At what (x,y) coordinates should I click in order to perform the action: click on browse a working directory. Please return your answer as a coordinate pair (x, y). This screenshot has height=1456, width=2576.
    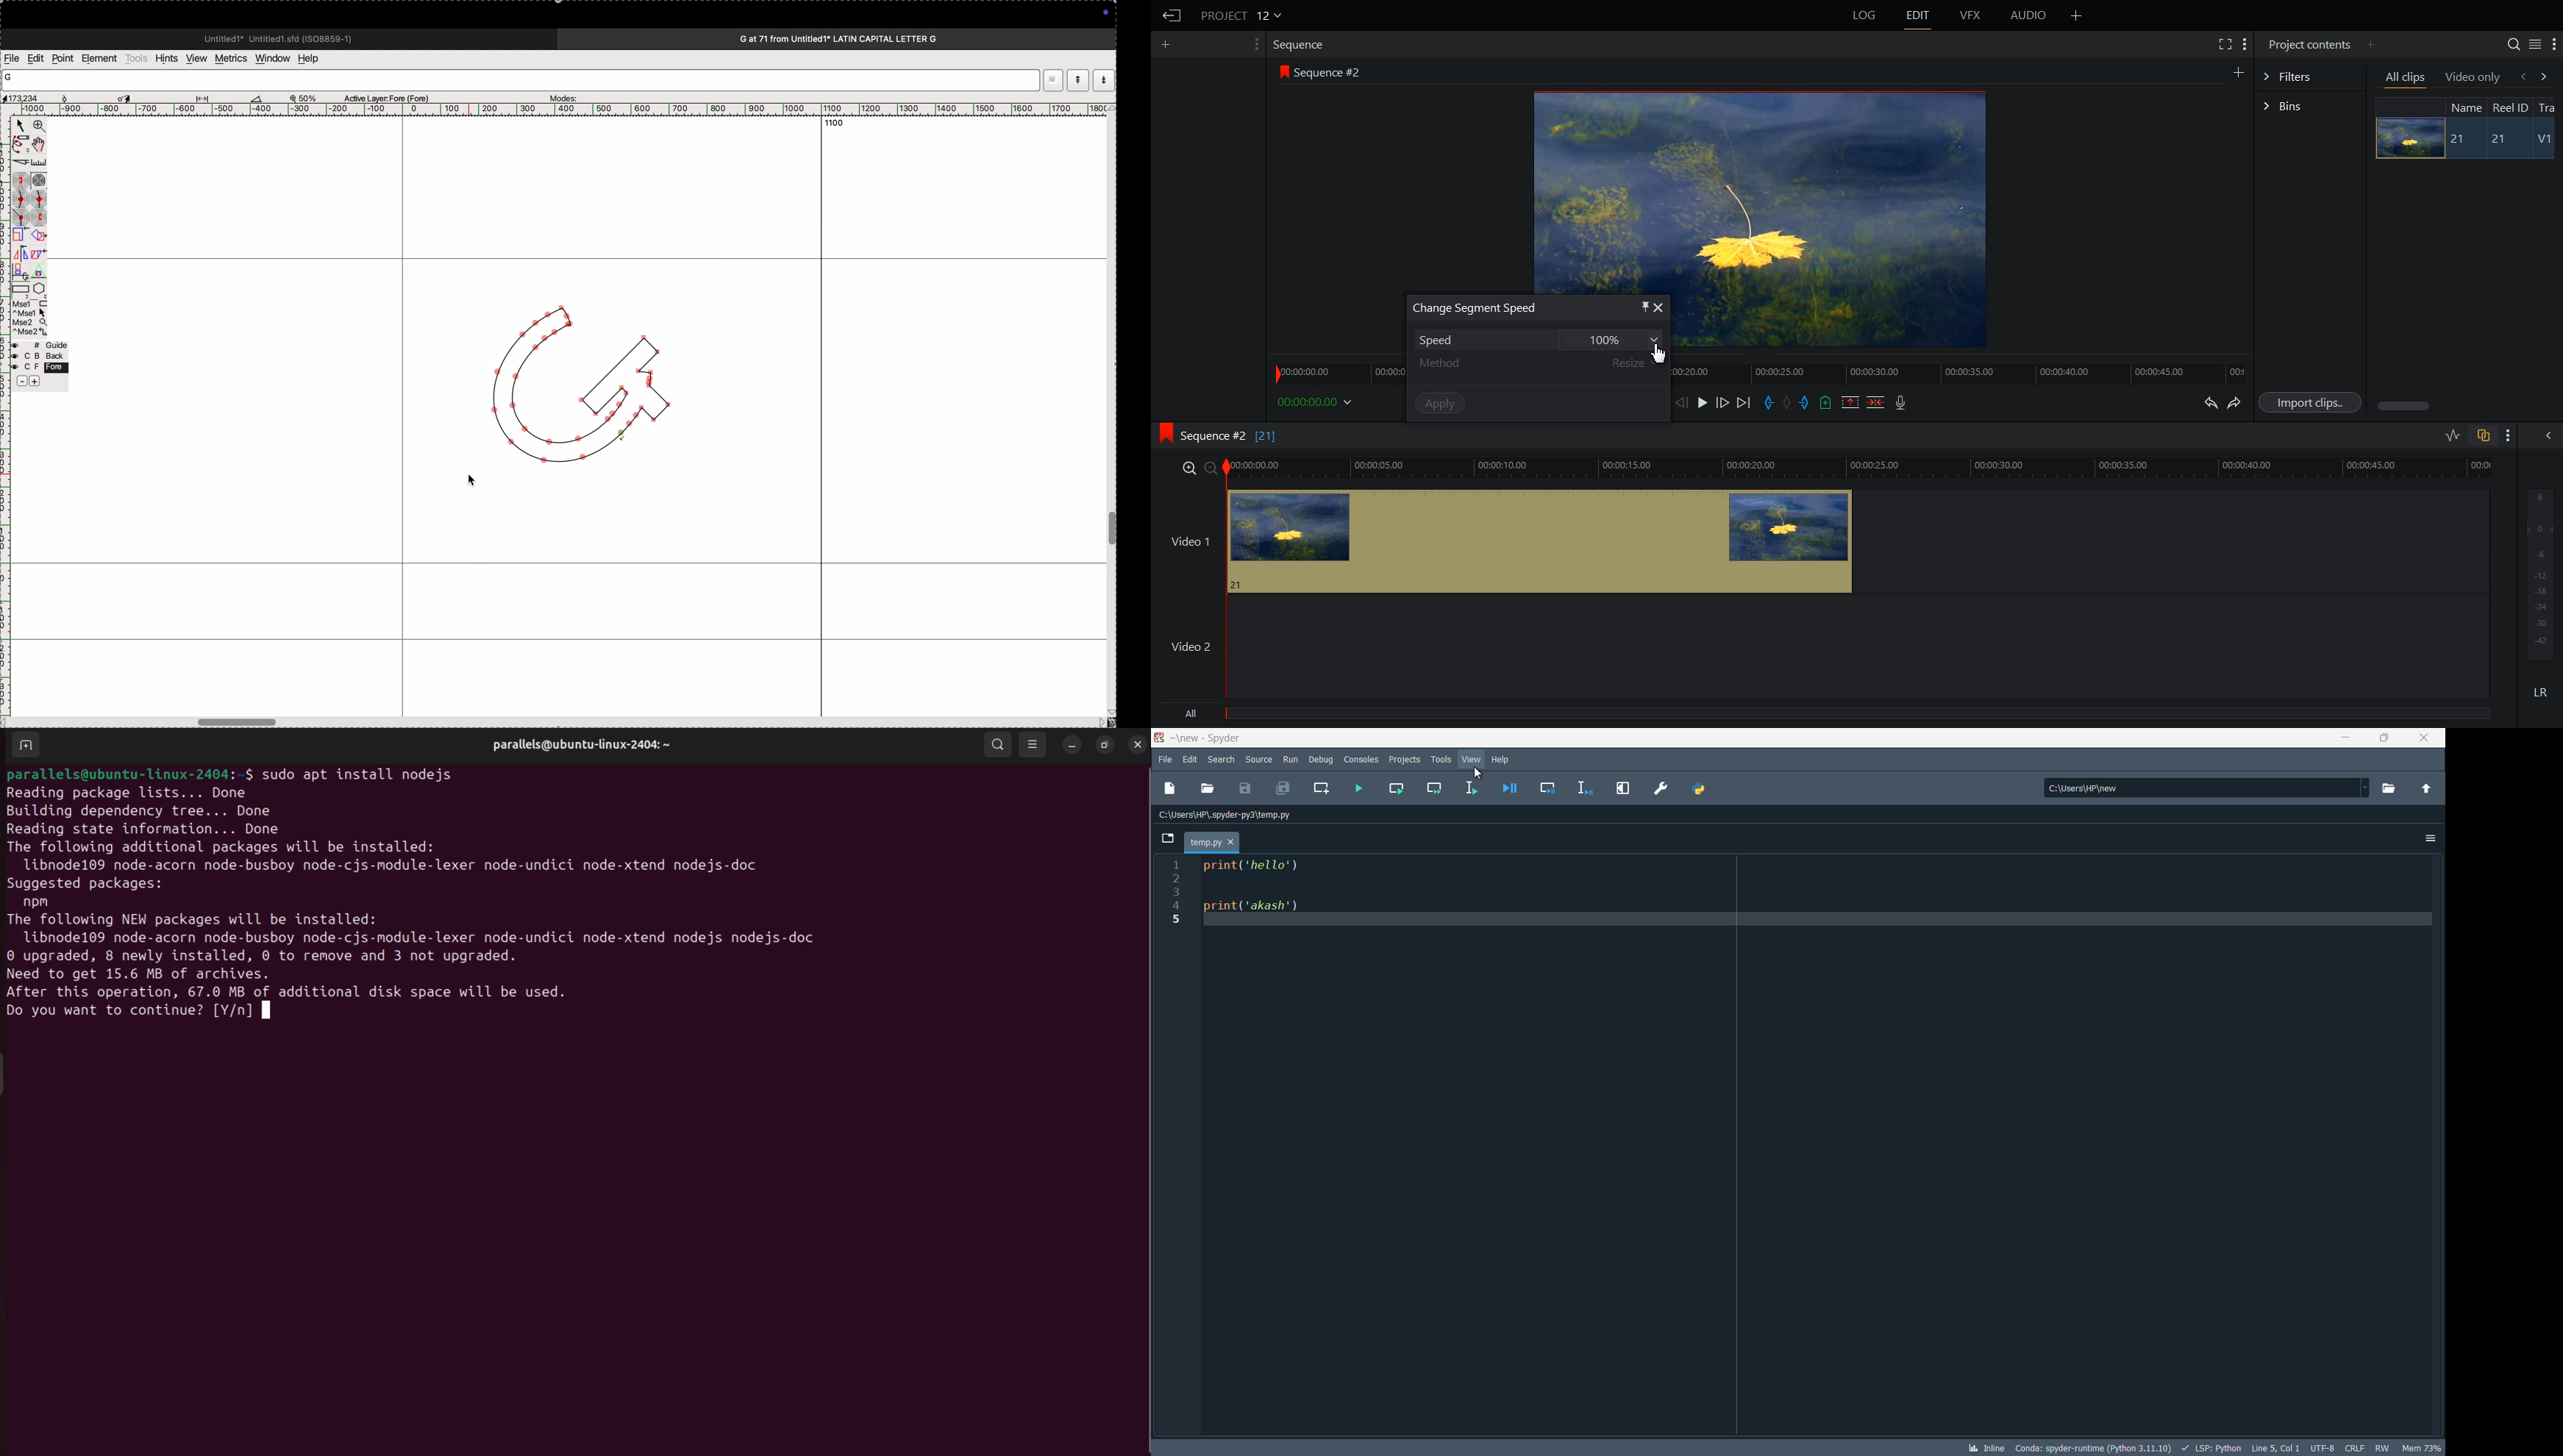
    Looking at the image, I should click on (2391, 788).